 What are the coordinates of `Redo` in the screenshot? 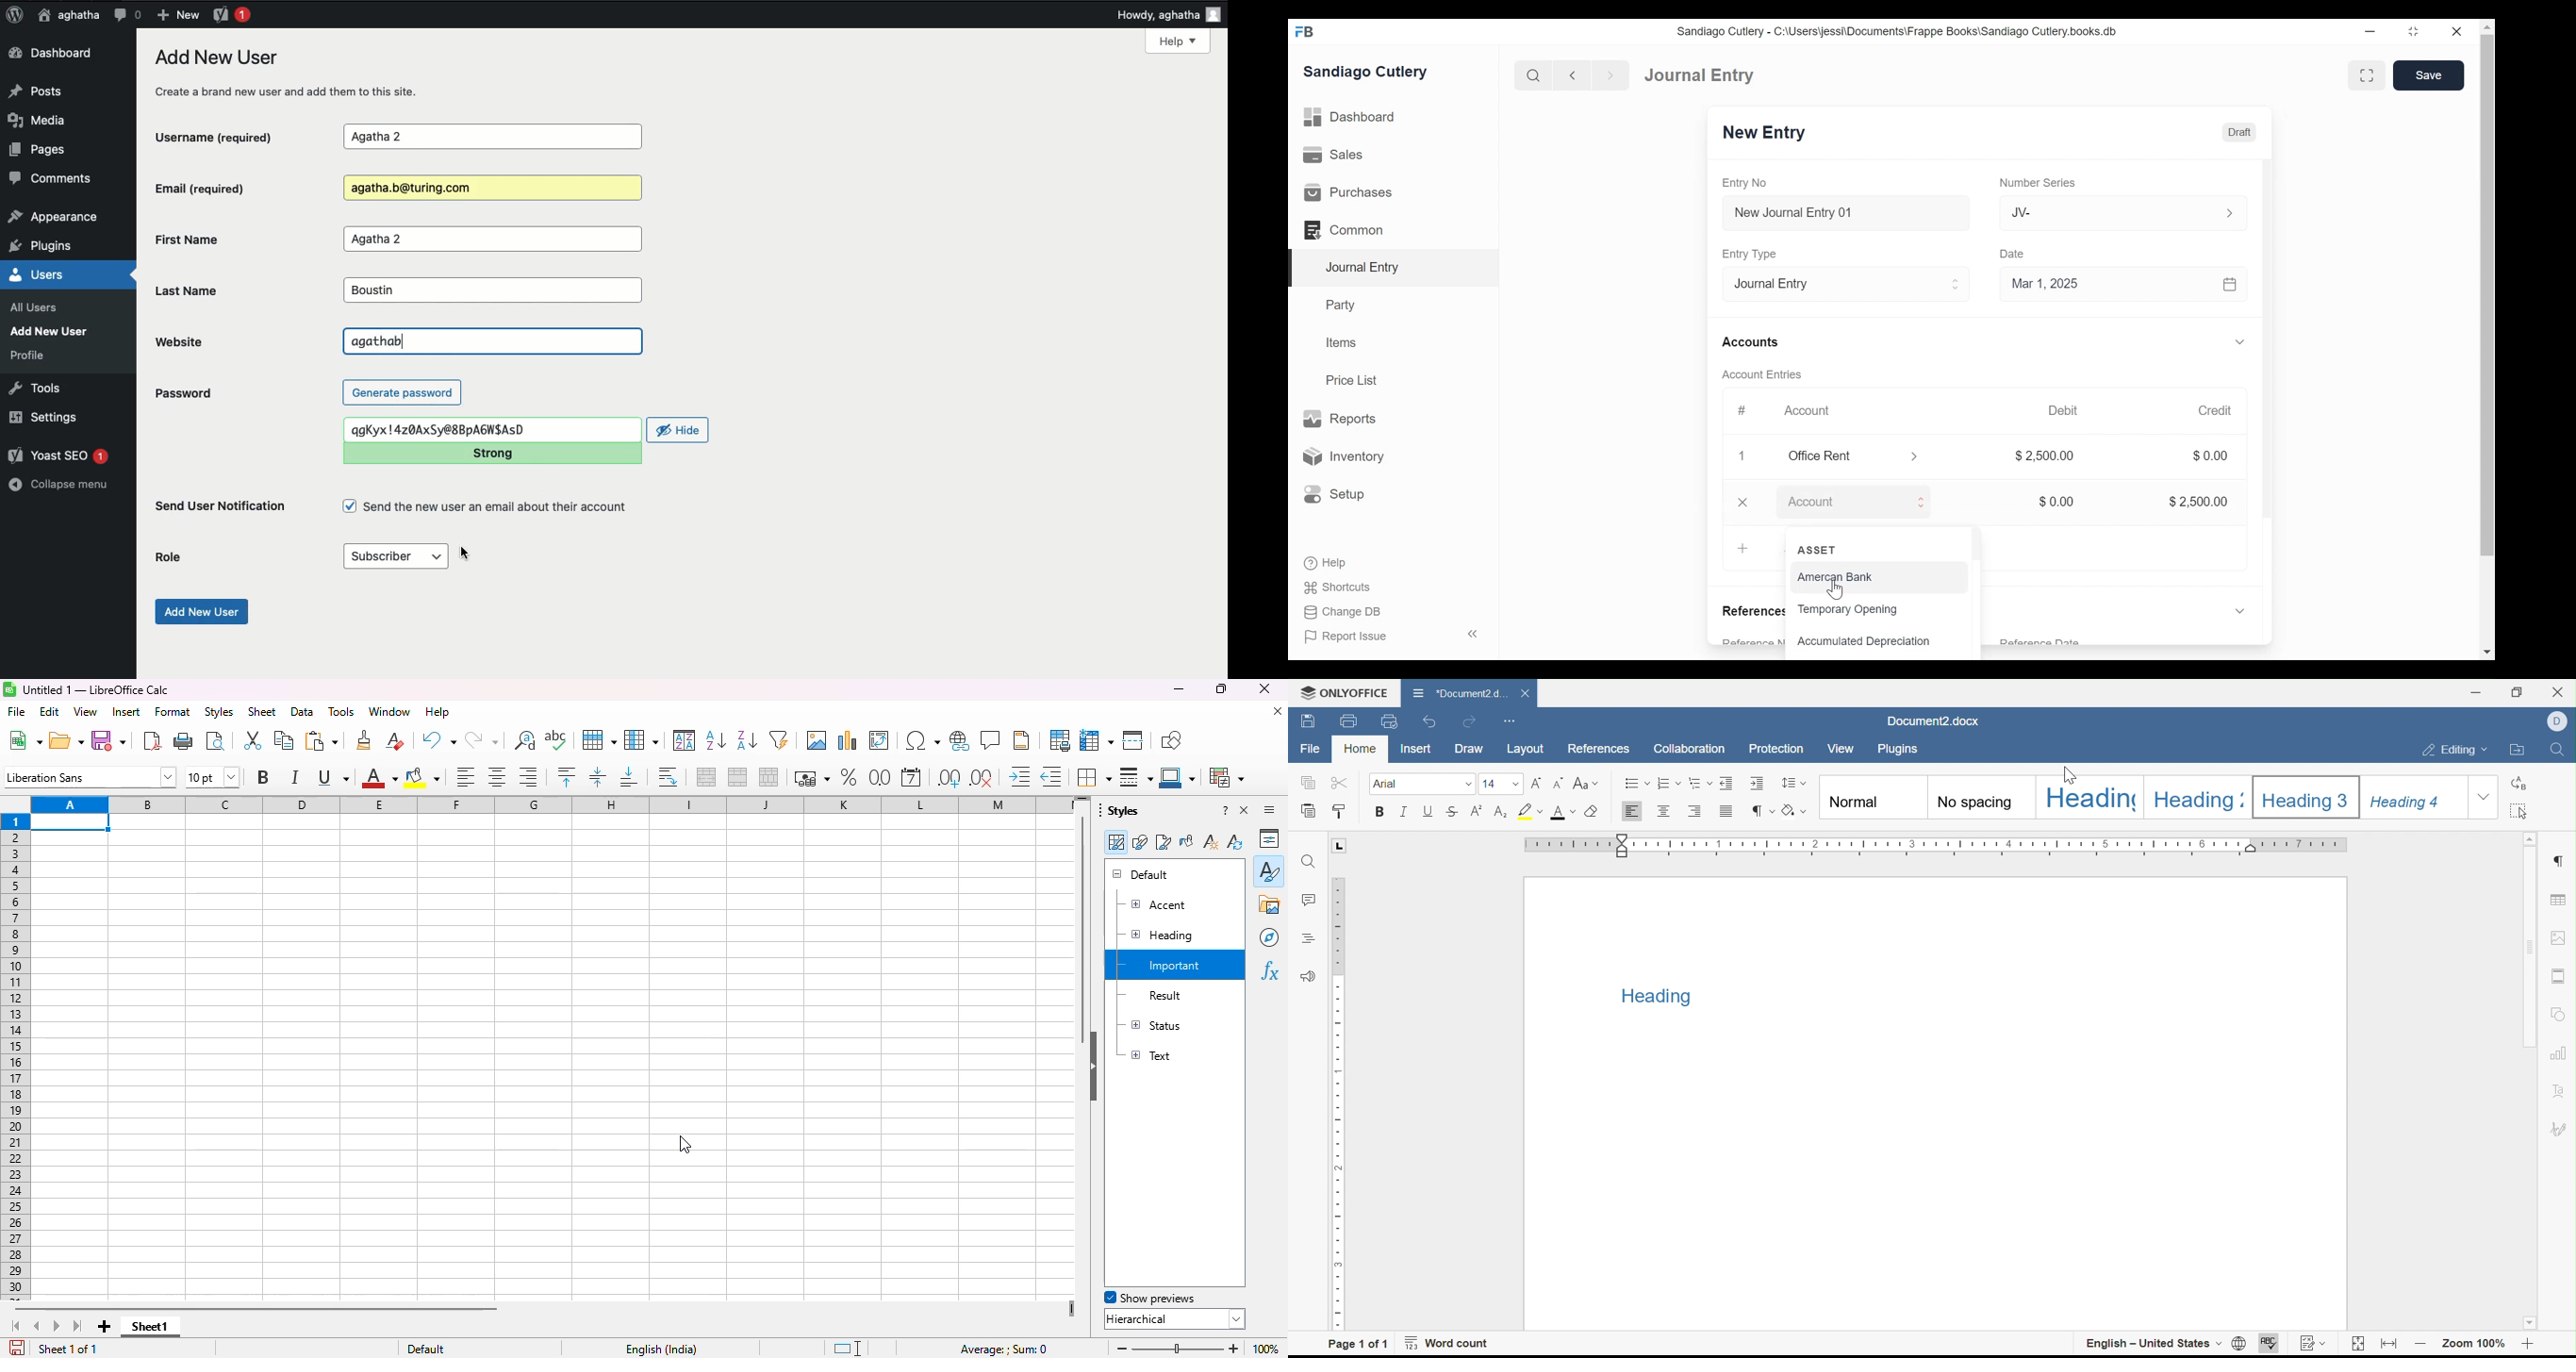 It's located at (1469, 721).